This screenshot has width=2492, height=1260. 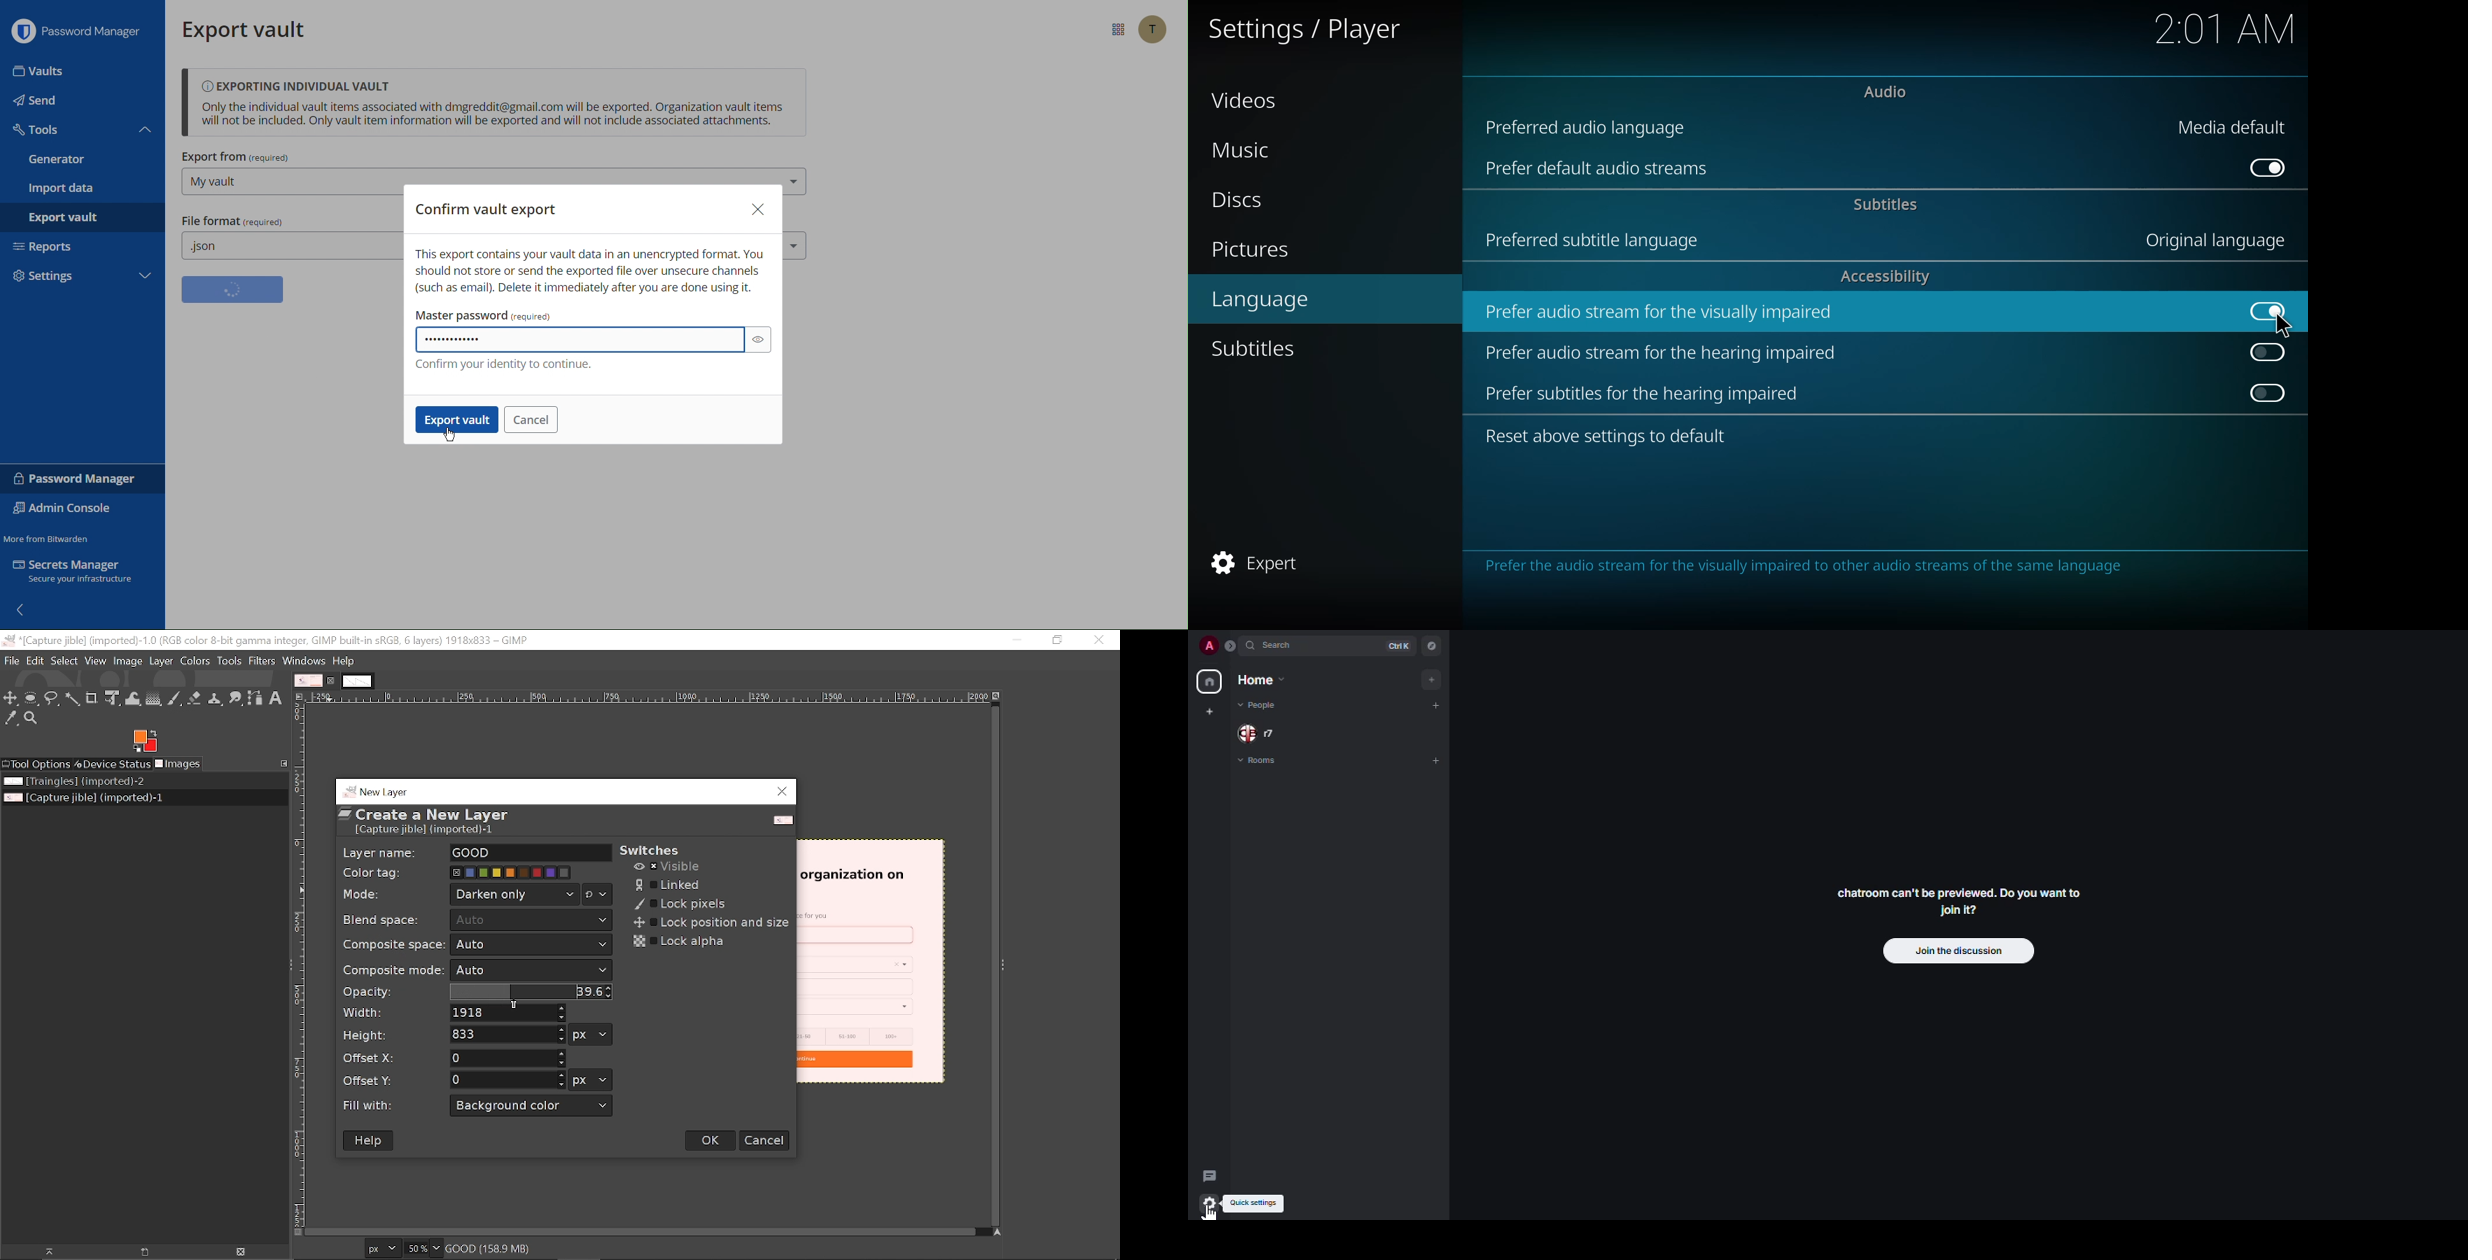 What do you see at coordinates (508, 1079) in the screenshot?
I see `offset Y` at bounding box center [508, 1079].